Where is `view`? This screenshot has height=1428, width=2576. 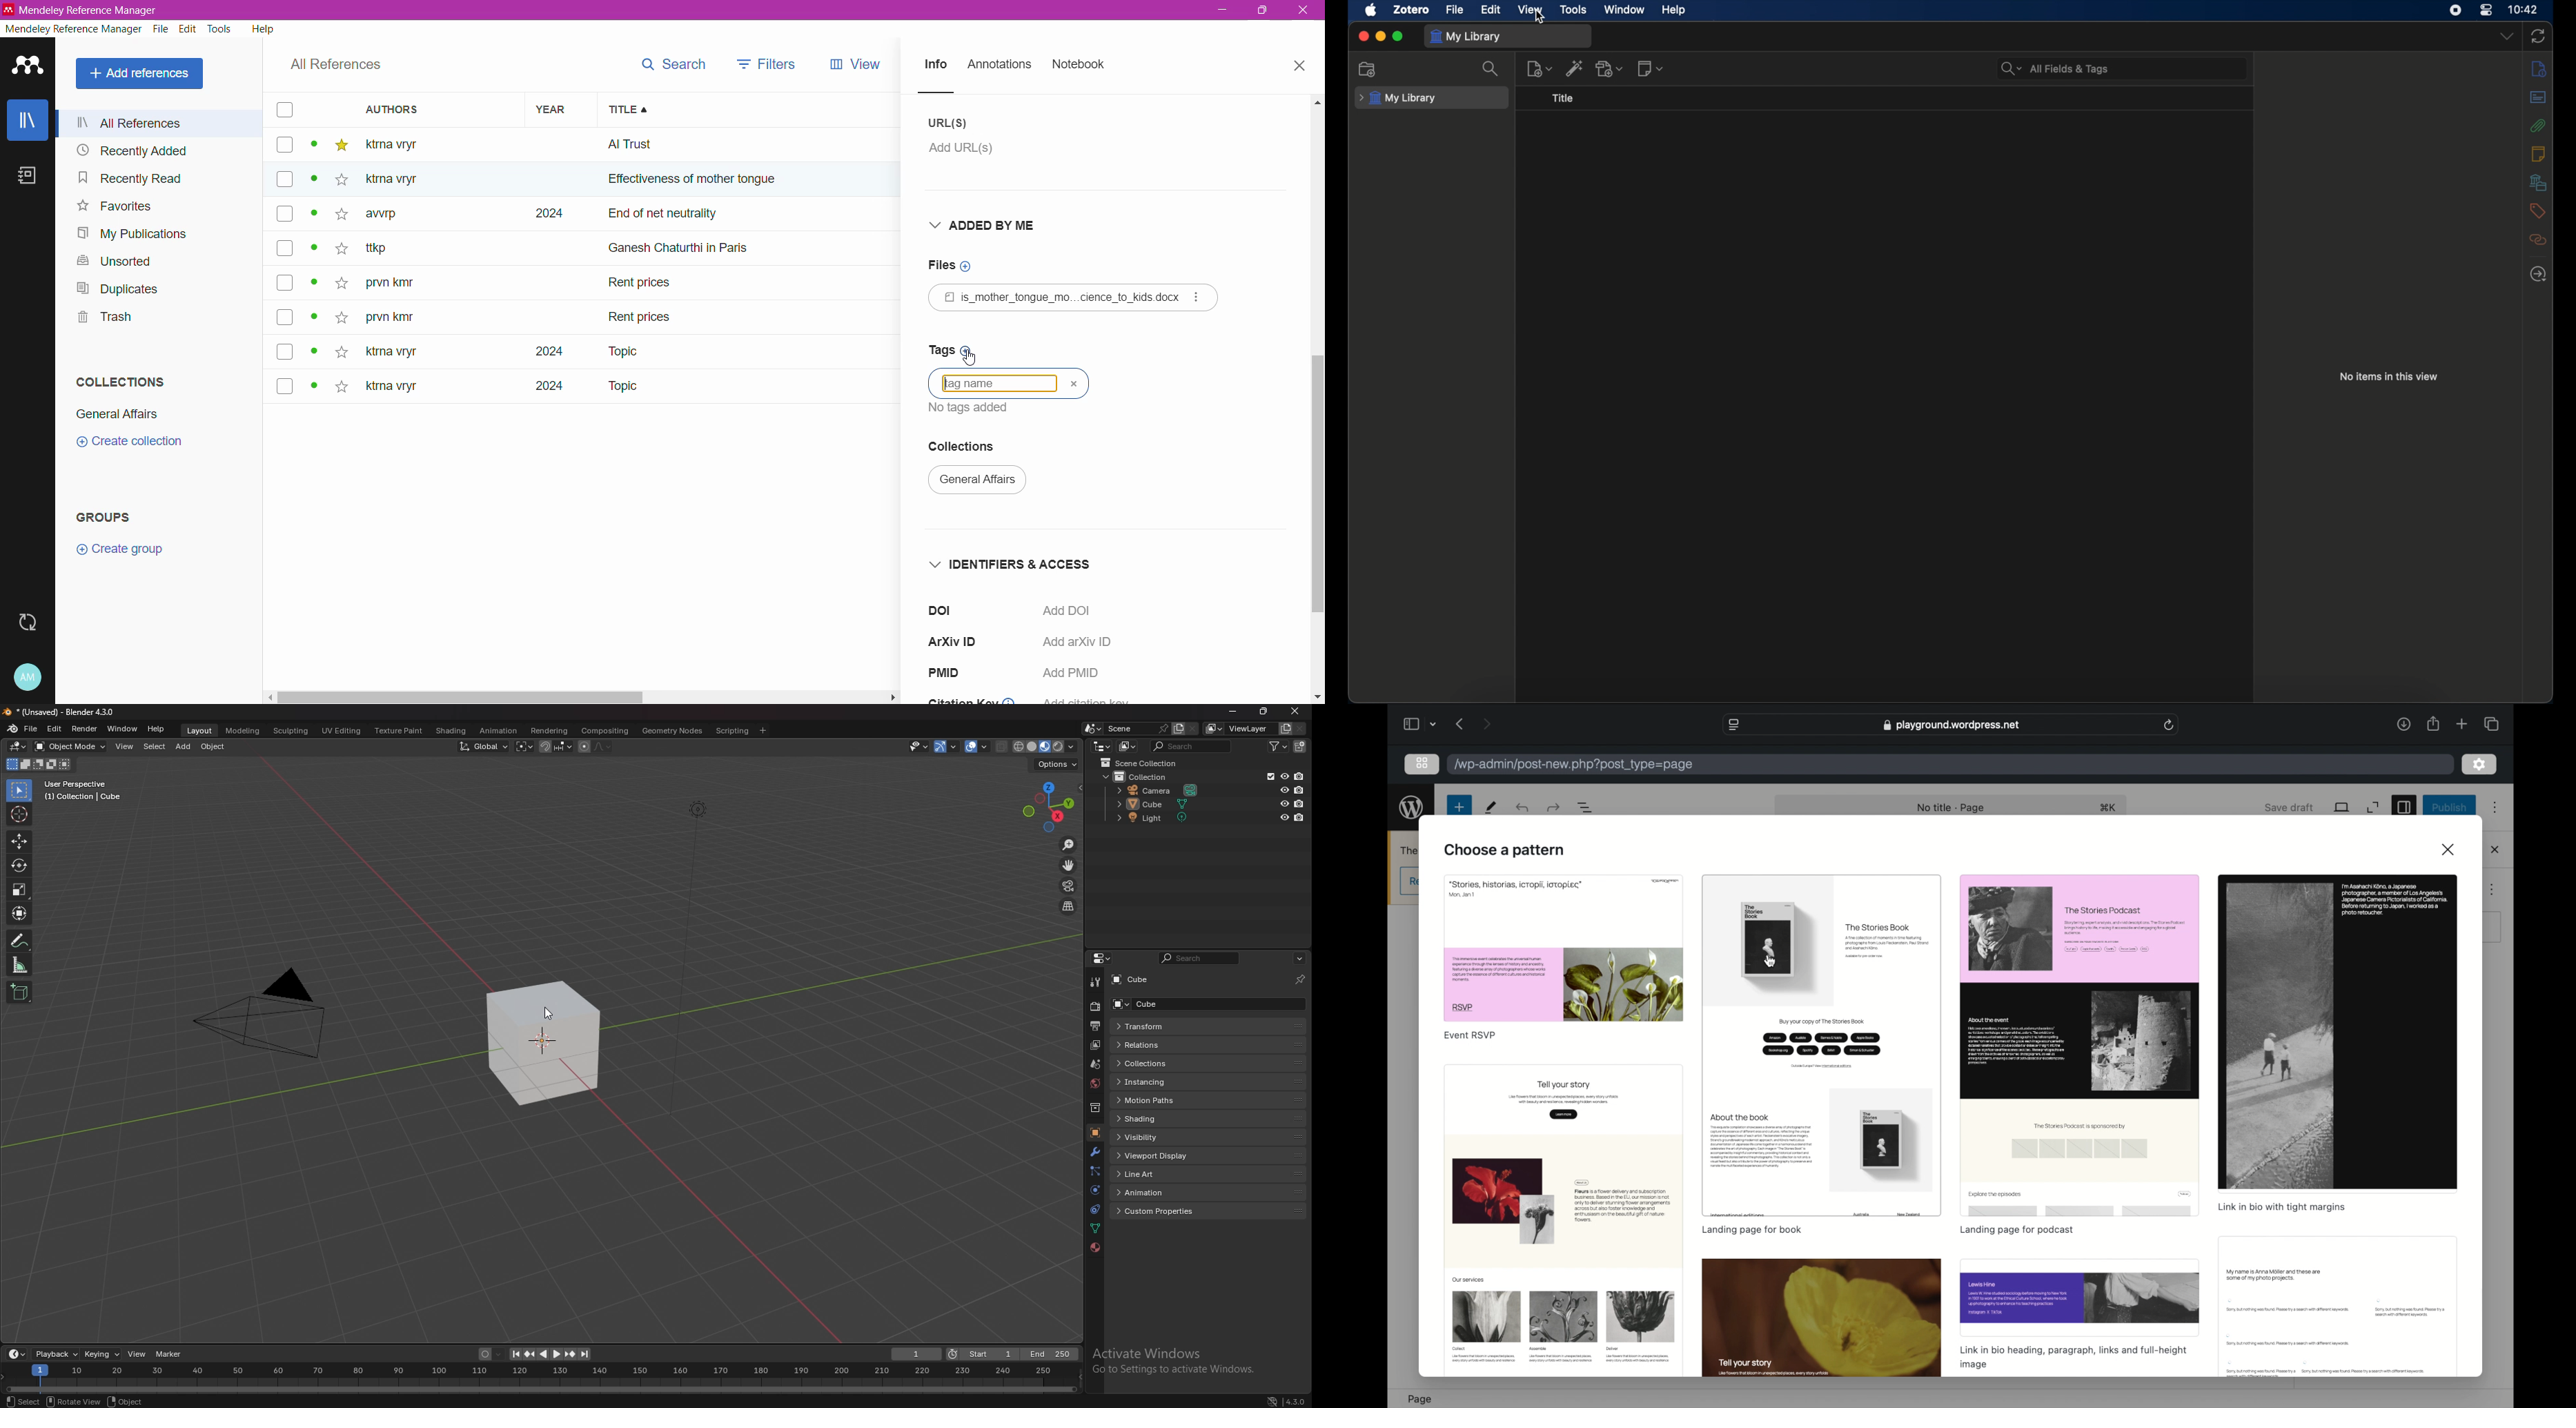
view is located at coordinates (2343, 808).